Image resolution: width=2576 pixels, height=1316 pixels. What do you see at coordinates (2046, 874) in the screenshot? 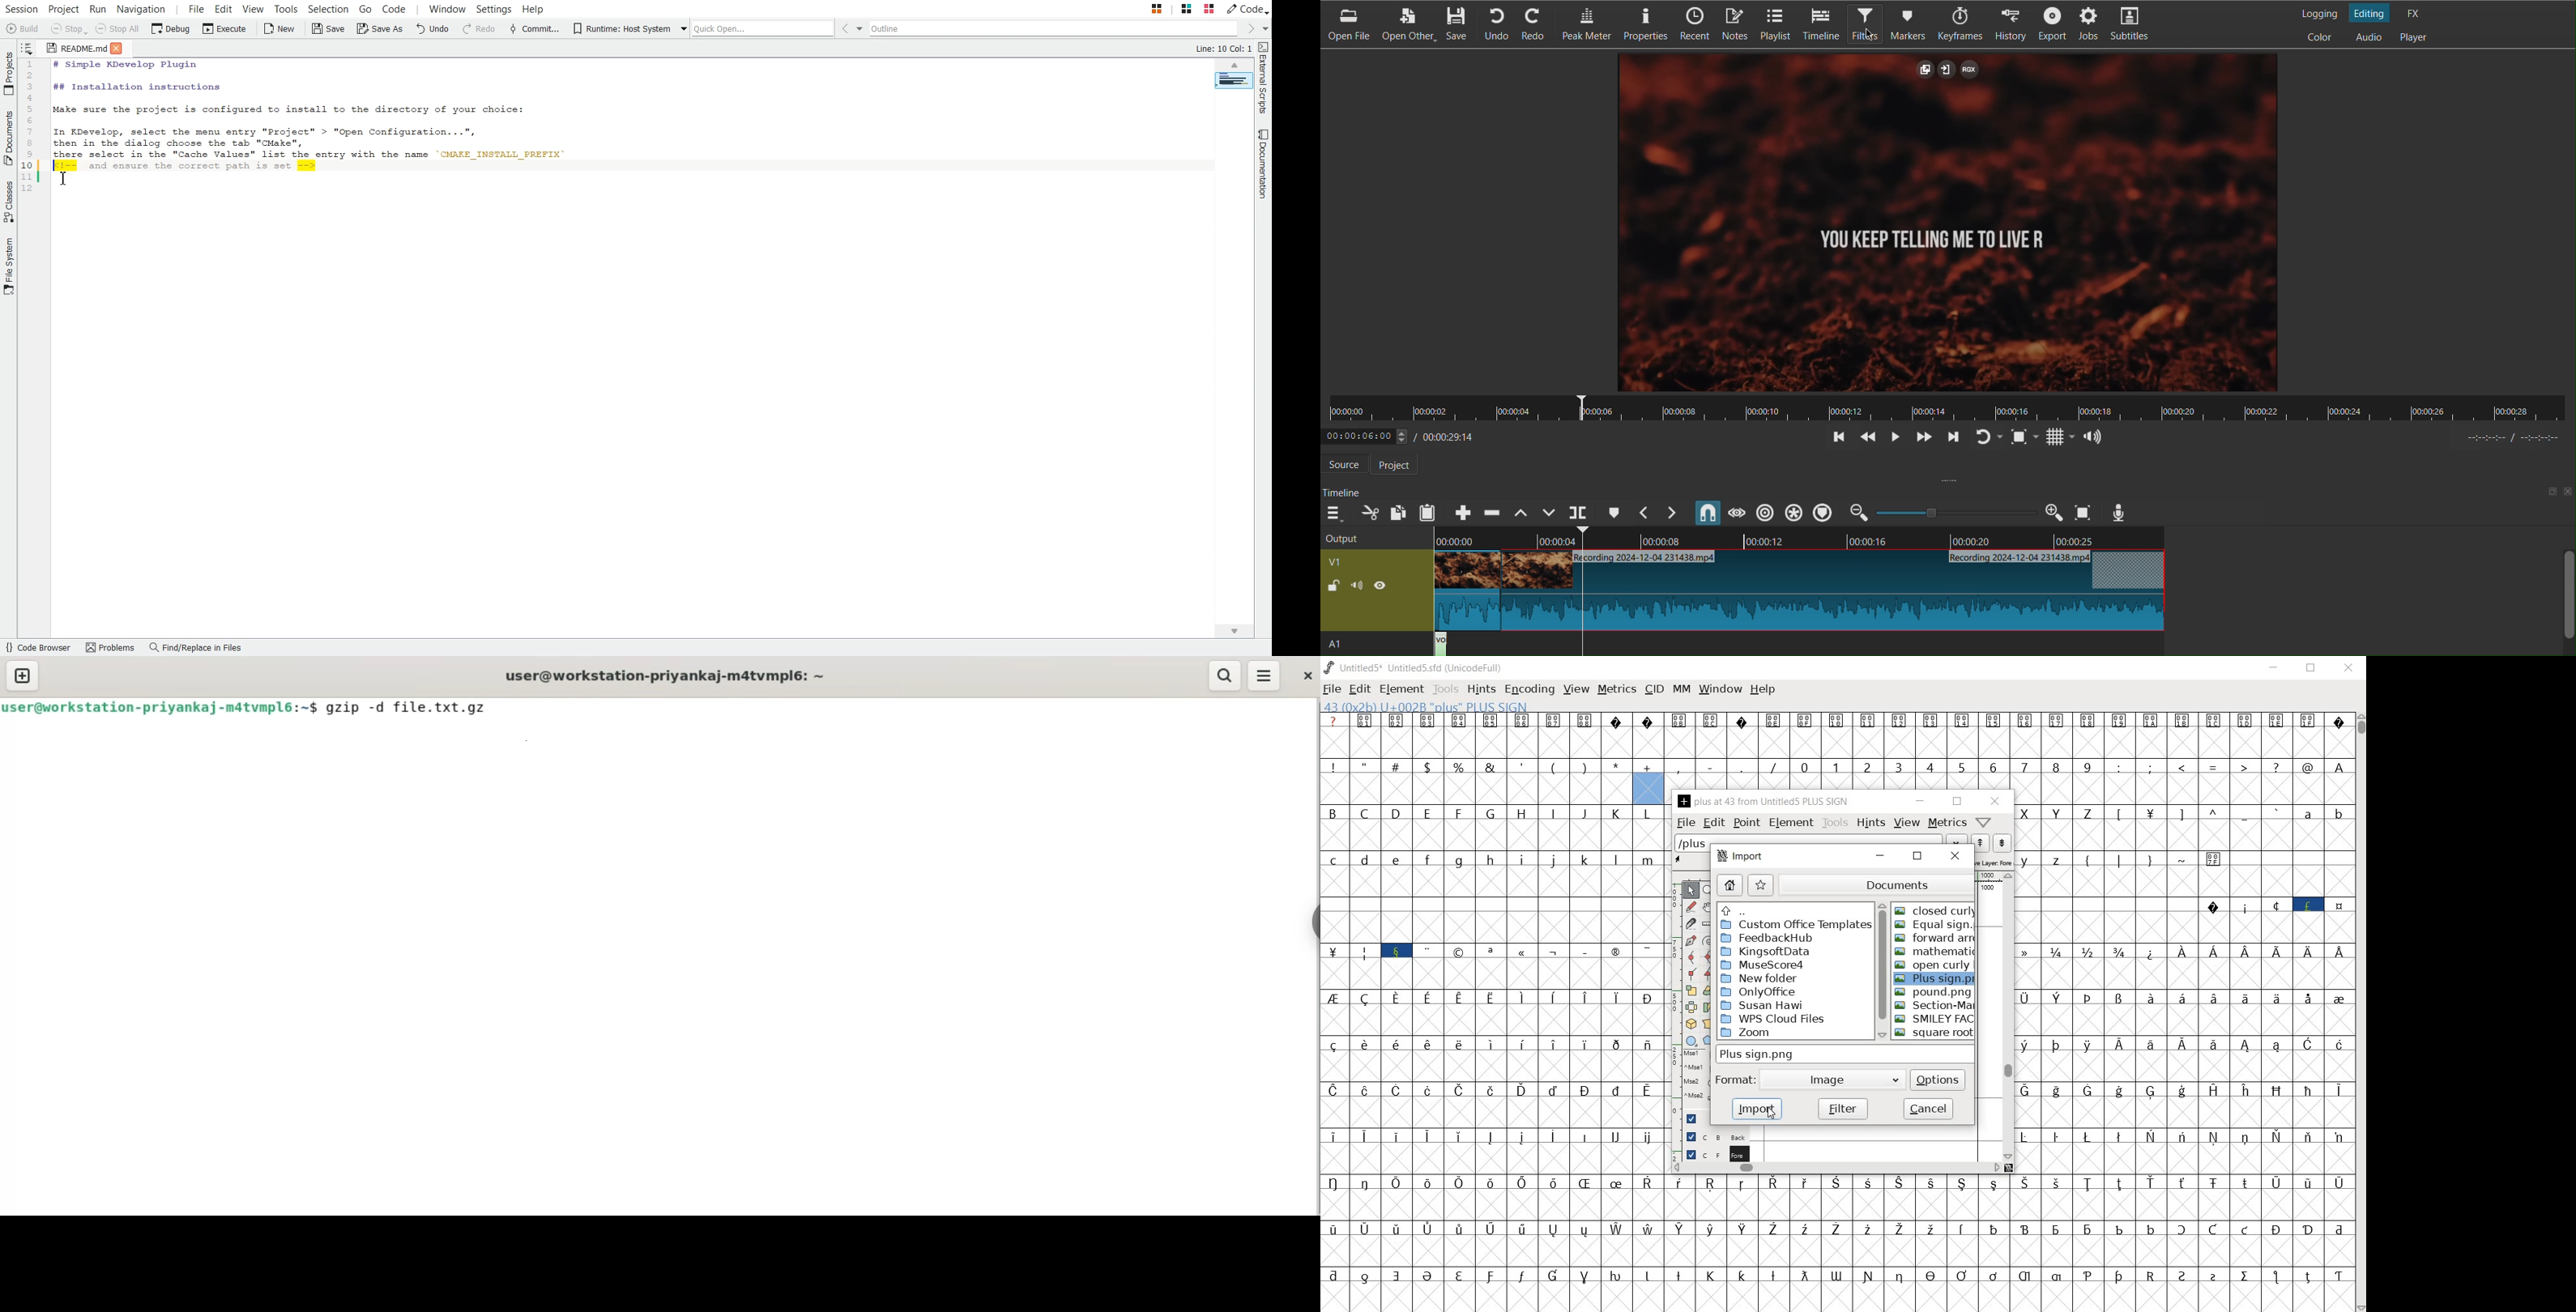
I see `` at bounding box center [2046, 874].